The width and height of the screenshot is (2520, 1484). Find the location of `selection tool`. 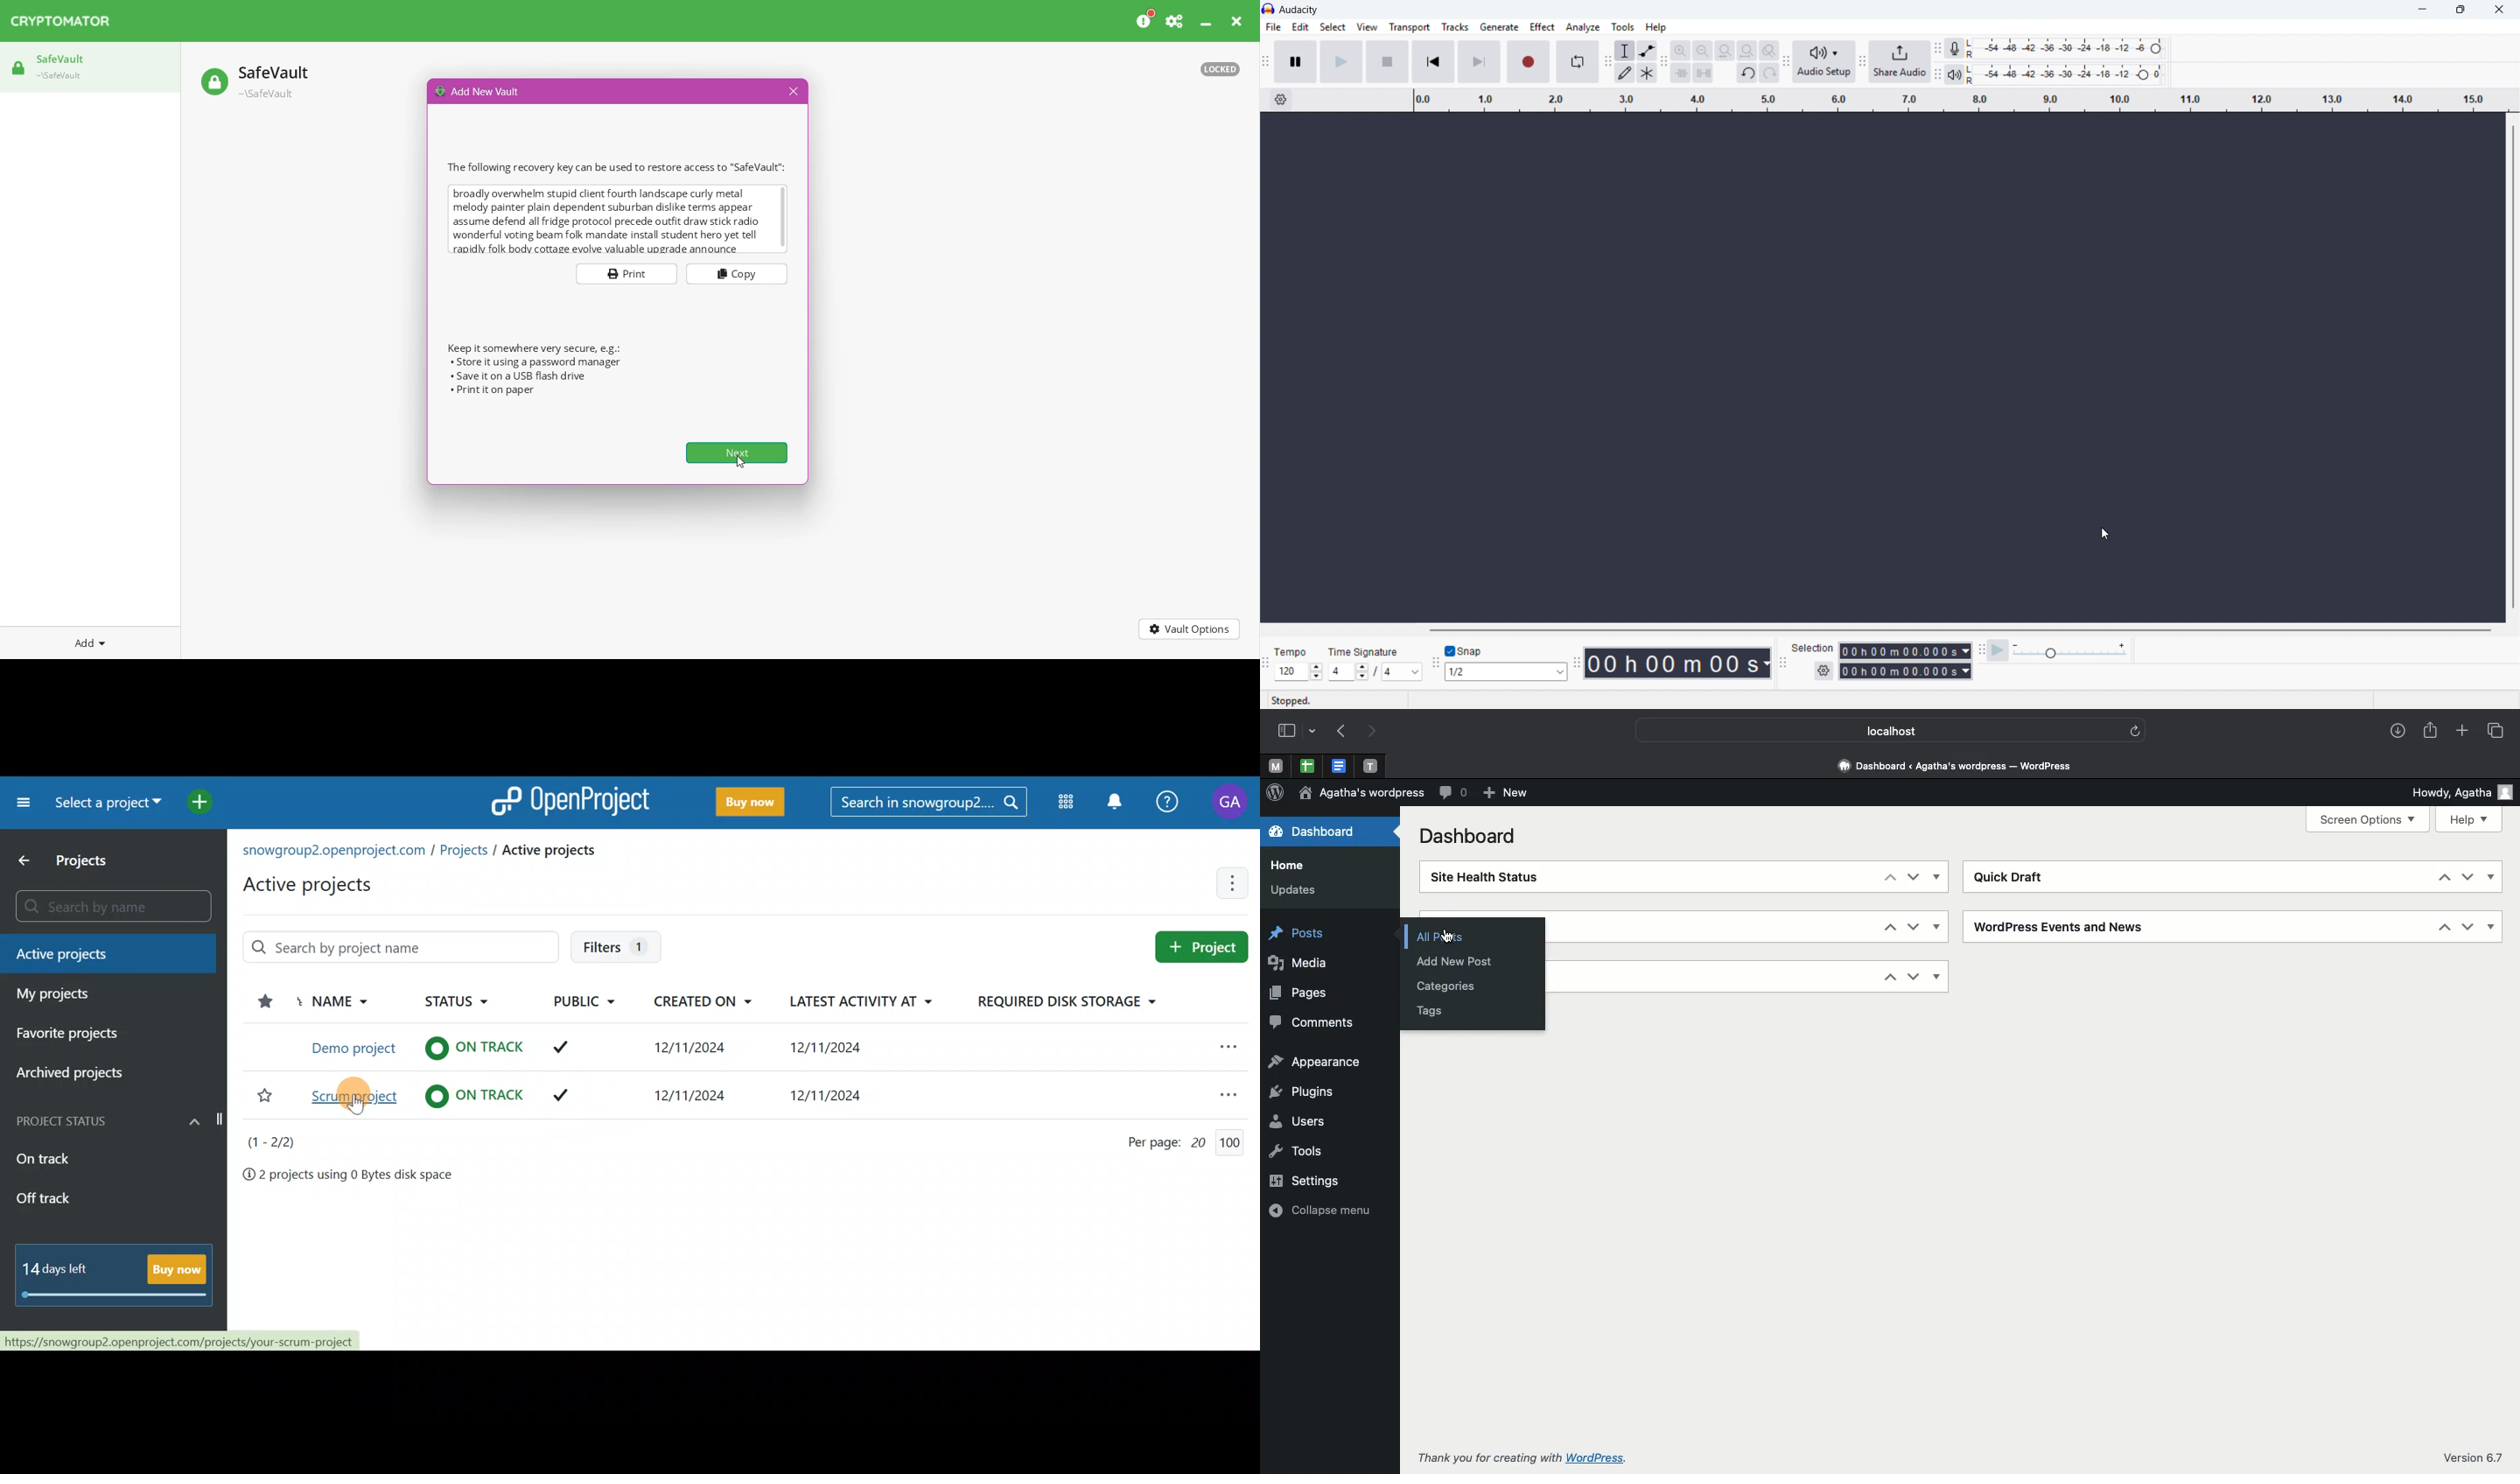

selection tool is located at coordinates (1625, 50).